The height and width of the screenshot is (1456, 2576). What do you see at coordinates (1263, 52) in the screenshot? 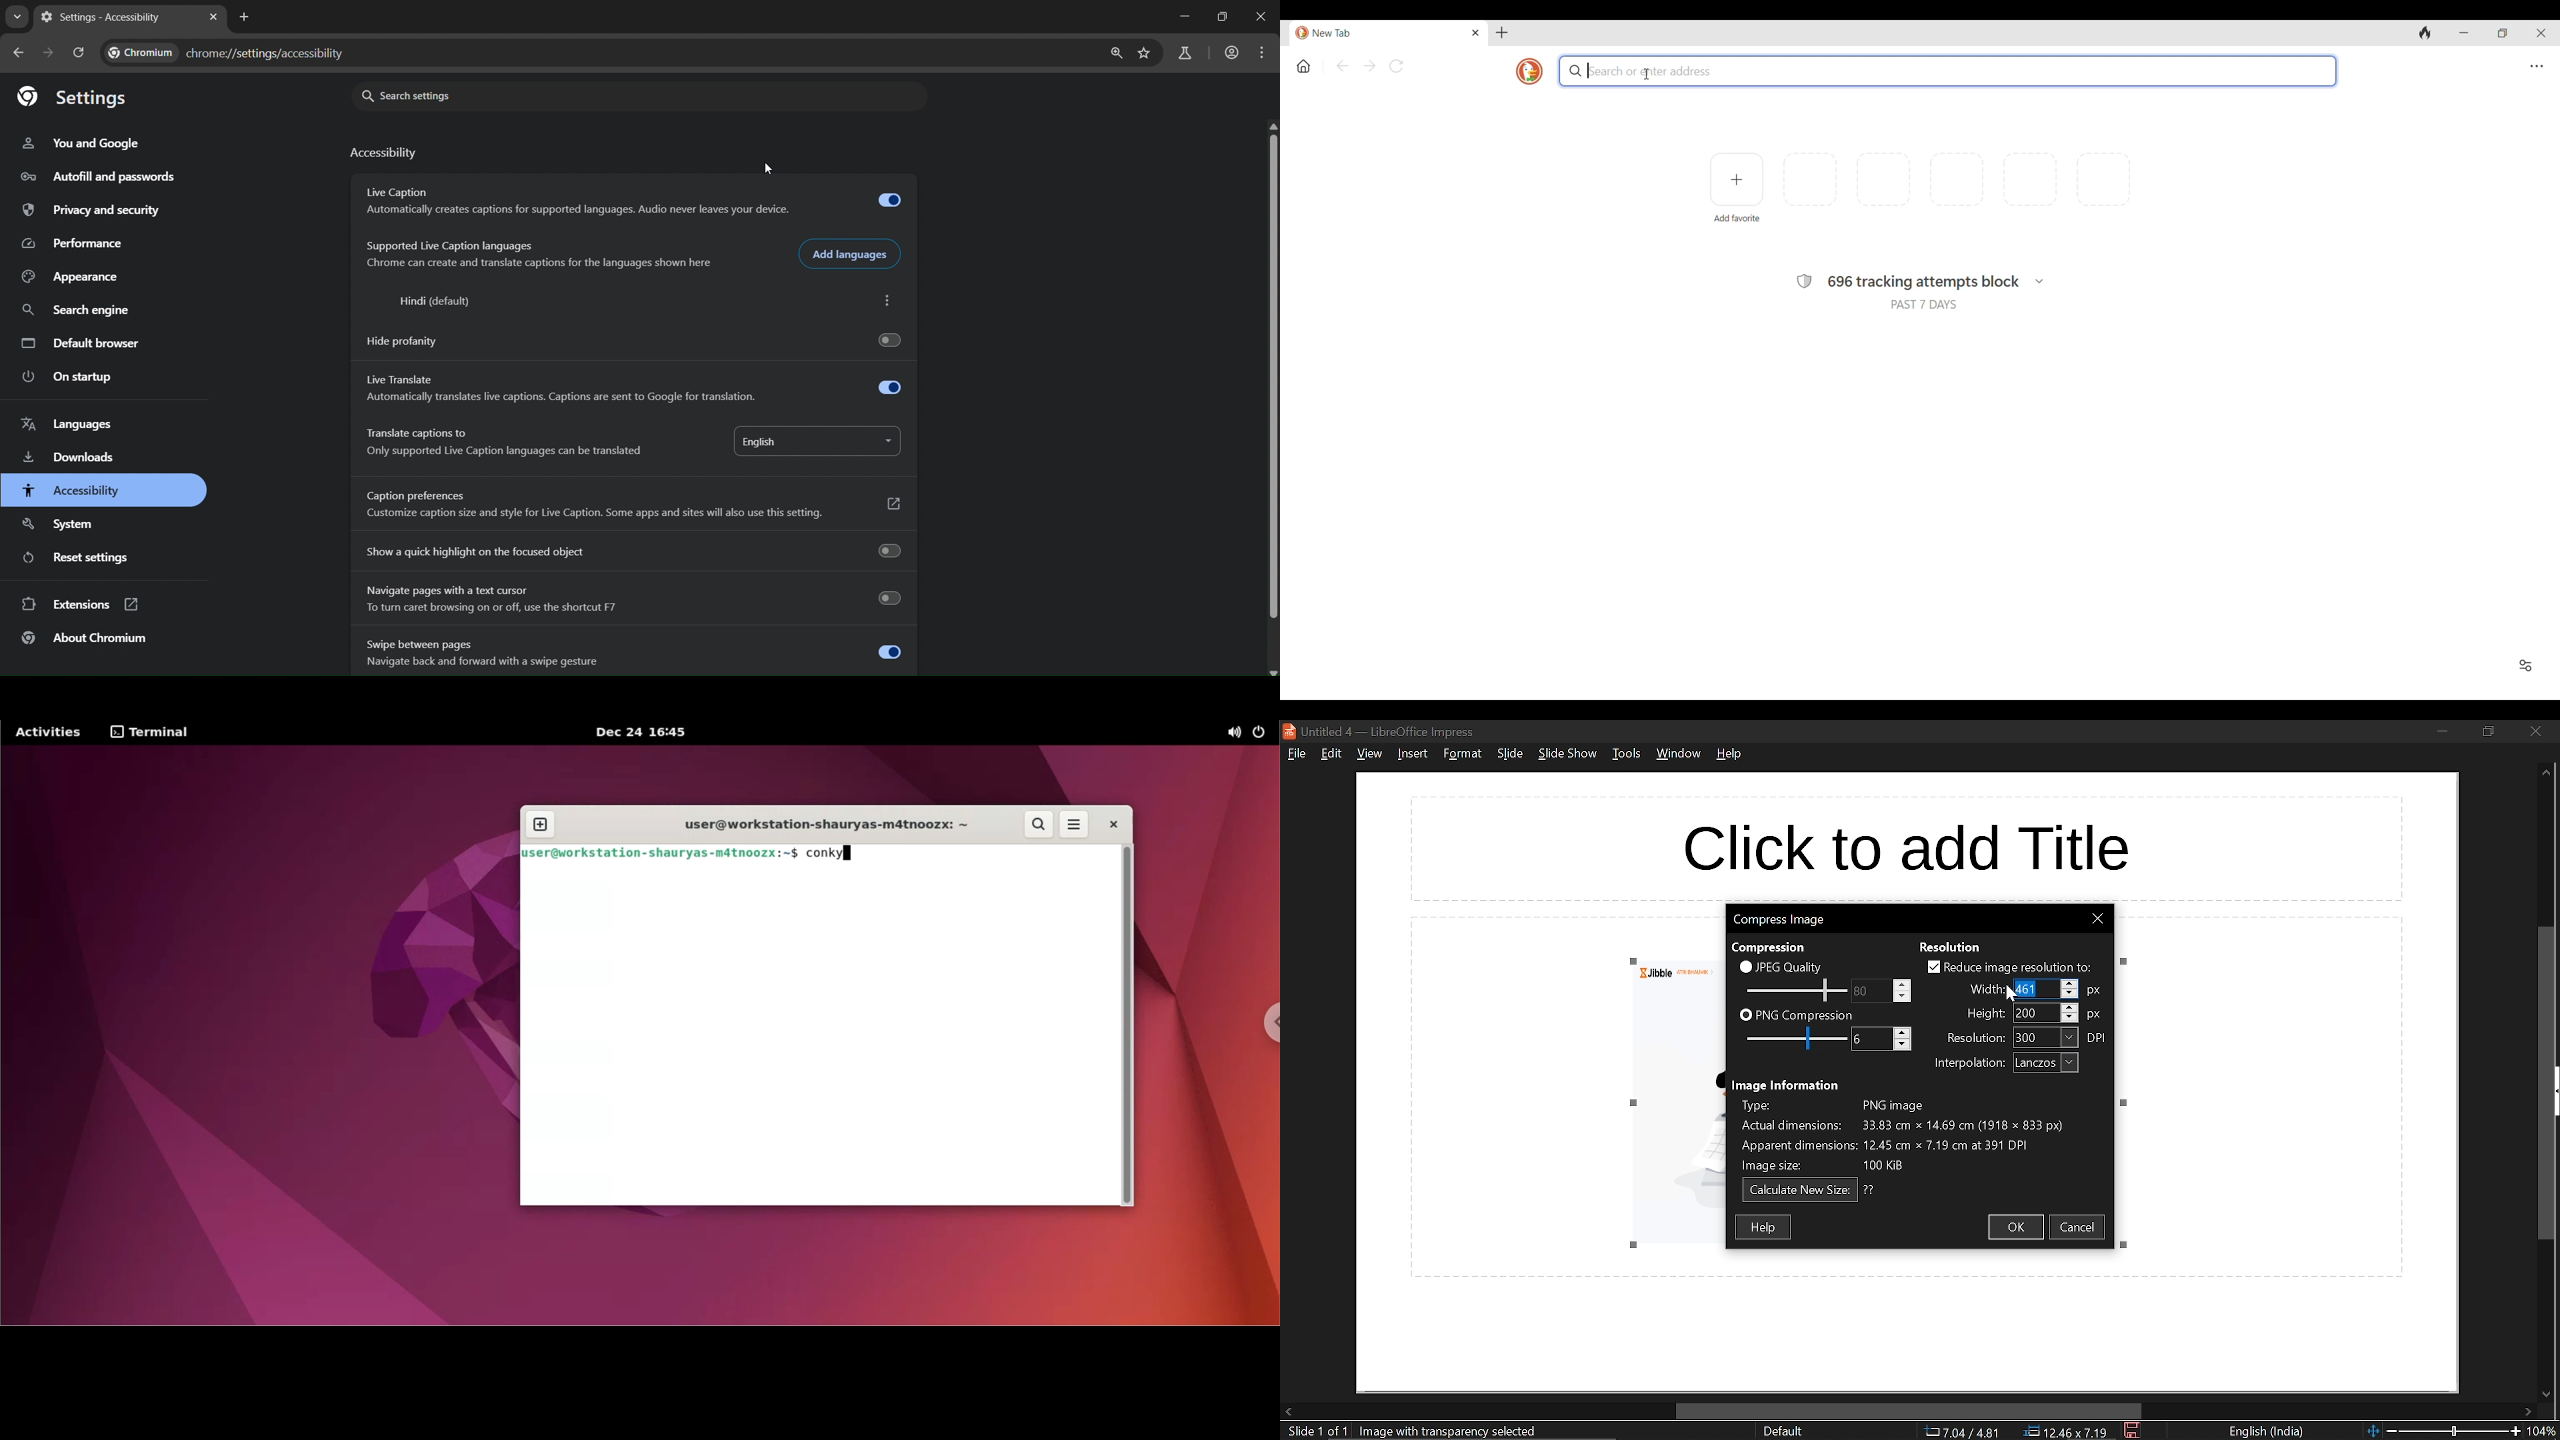
I see `menu` at bounding box center [1263, 52].